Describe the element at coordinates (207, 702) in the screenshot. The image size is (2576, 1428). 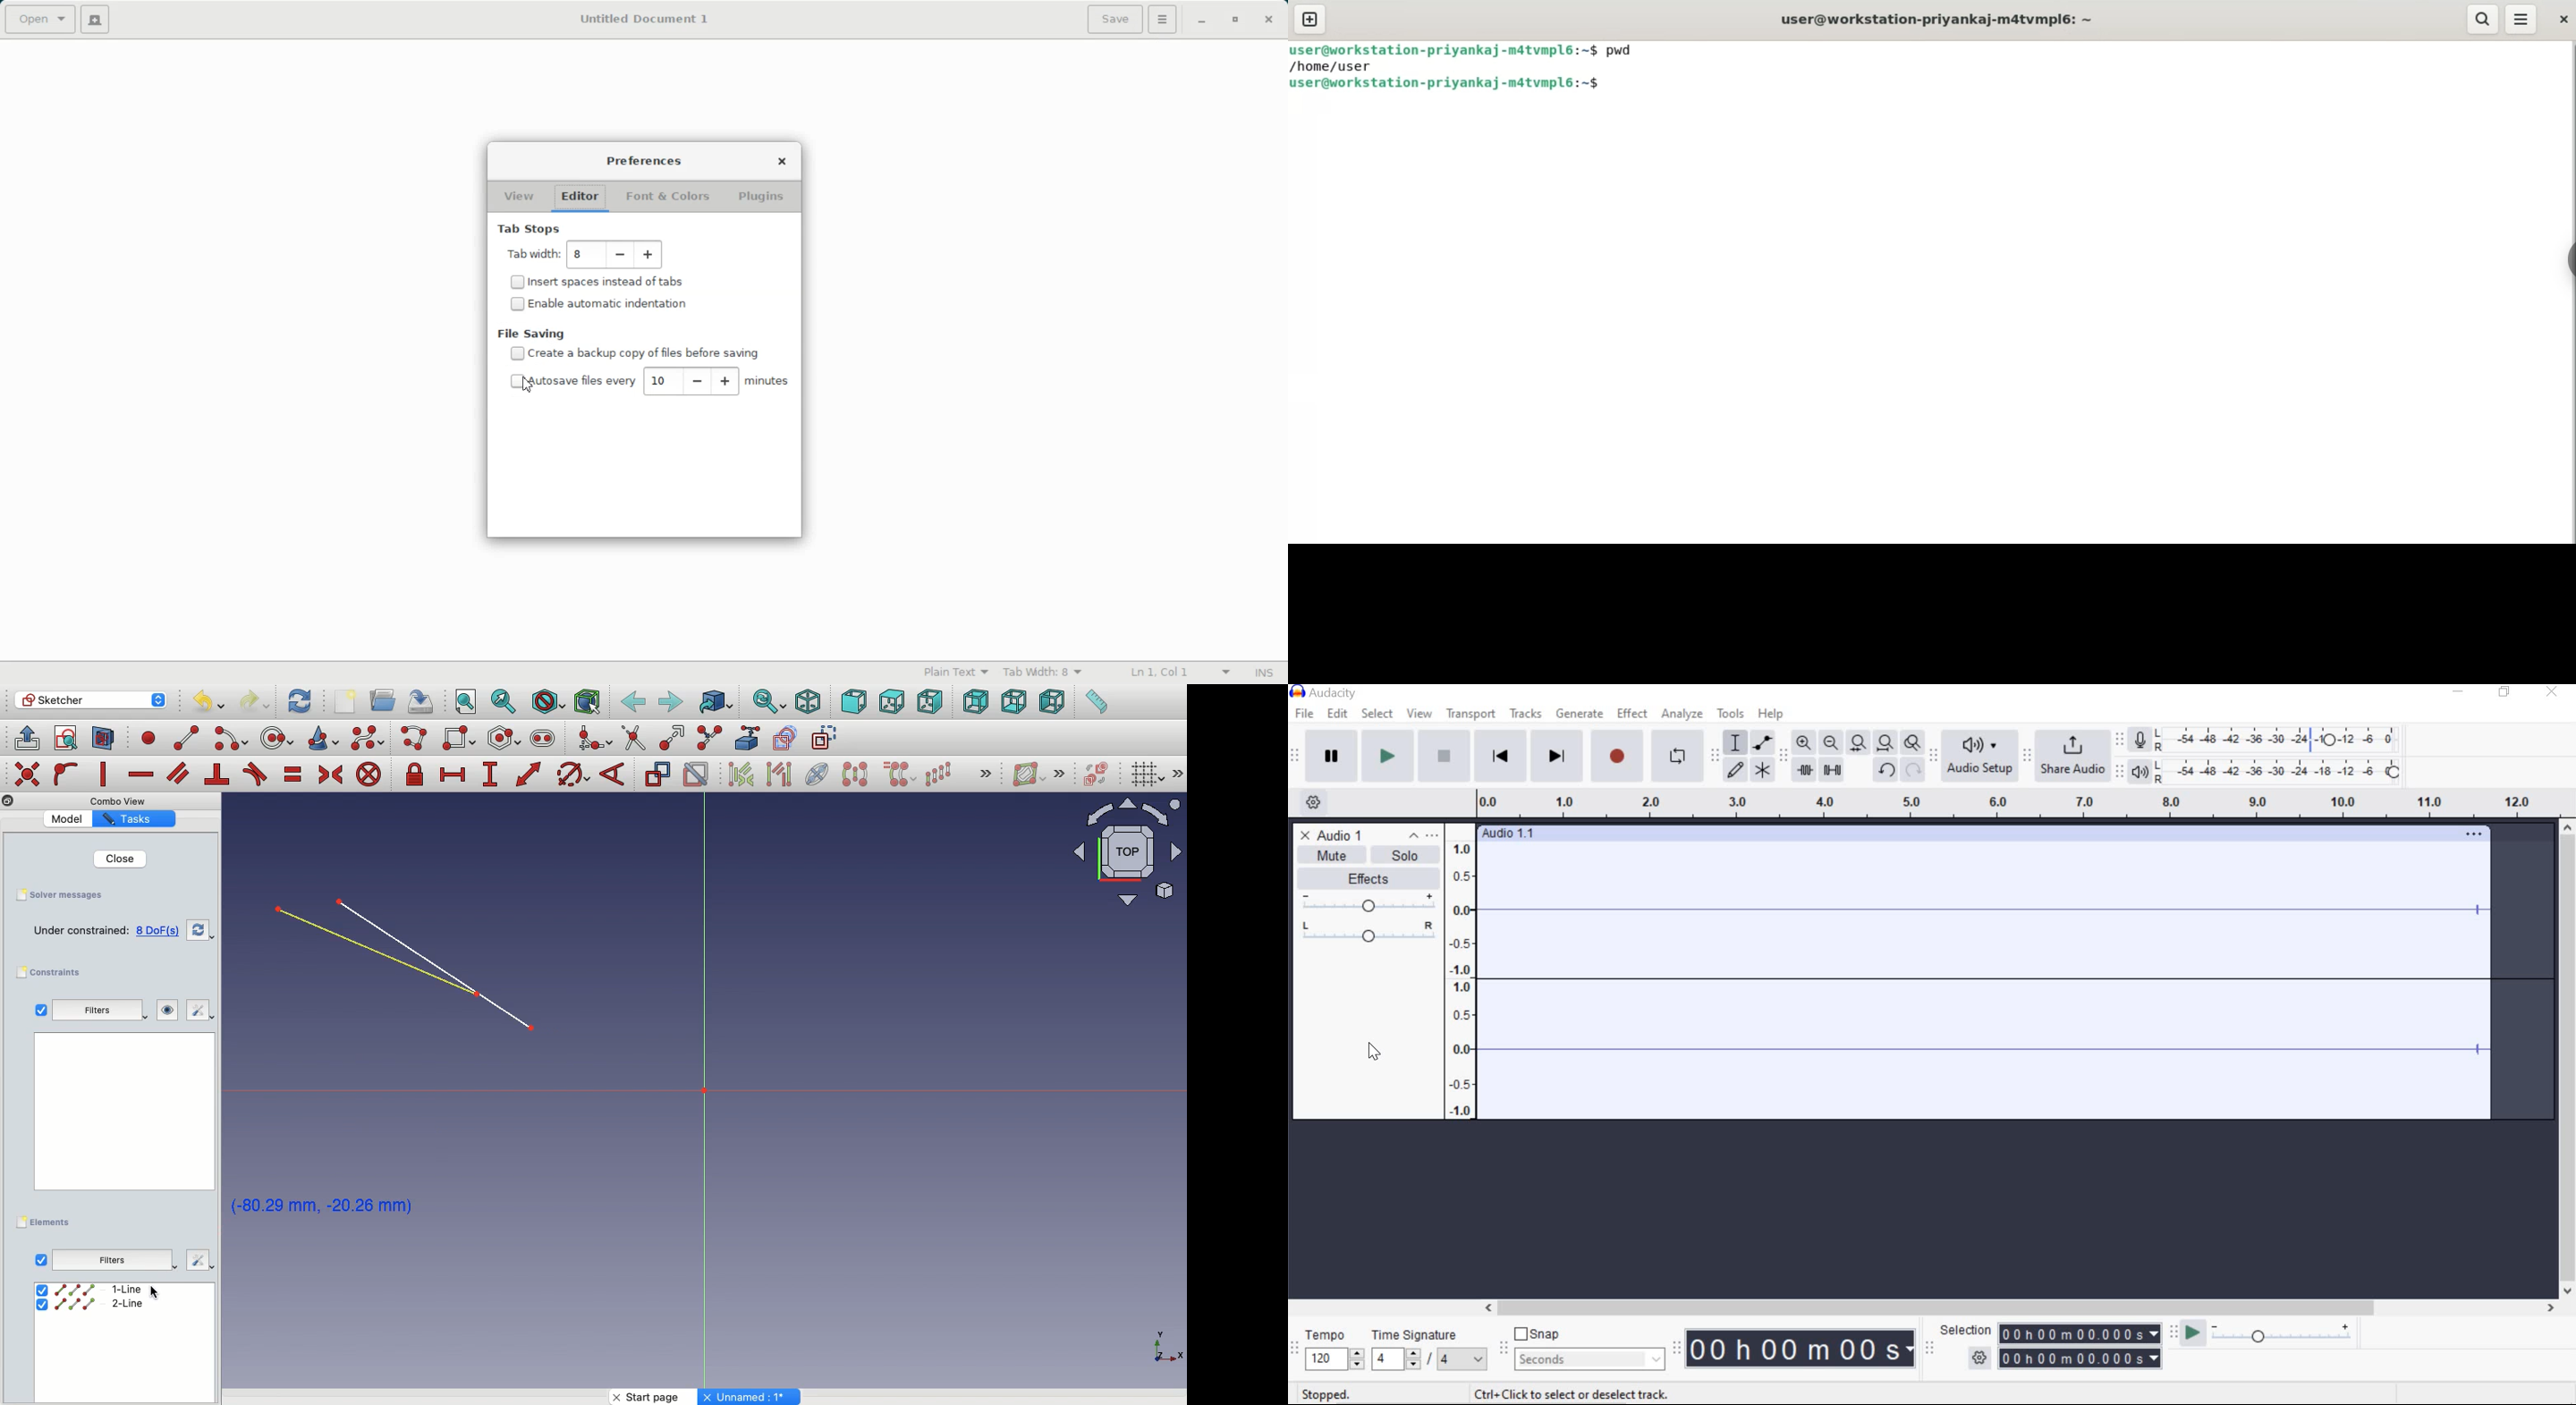
I see `Undo` at that location.